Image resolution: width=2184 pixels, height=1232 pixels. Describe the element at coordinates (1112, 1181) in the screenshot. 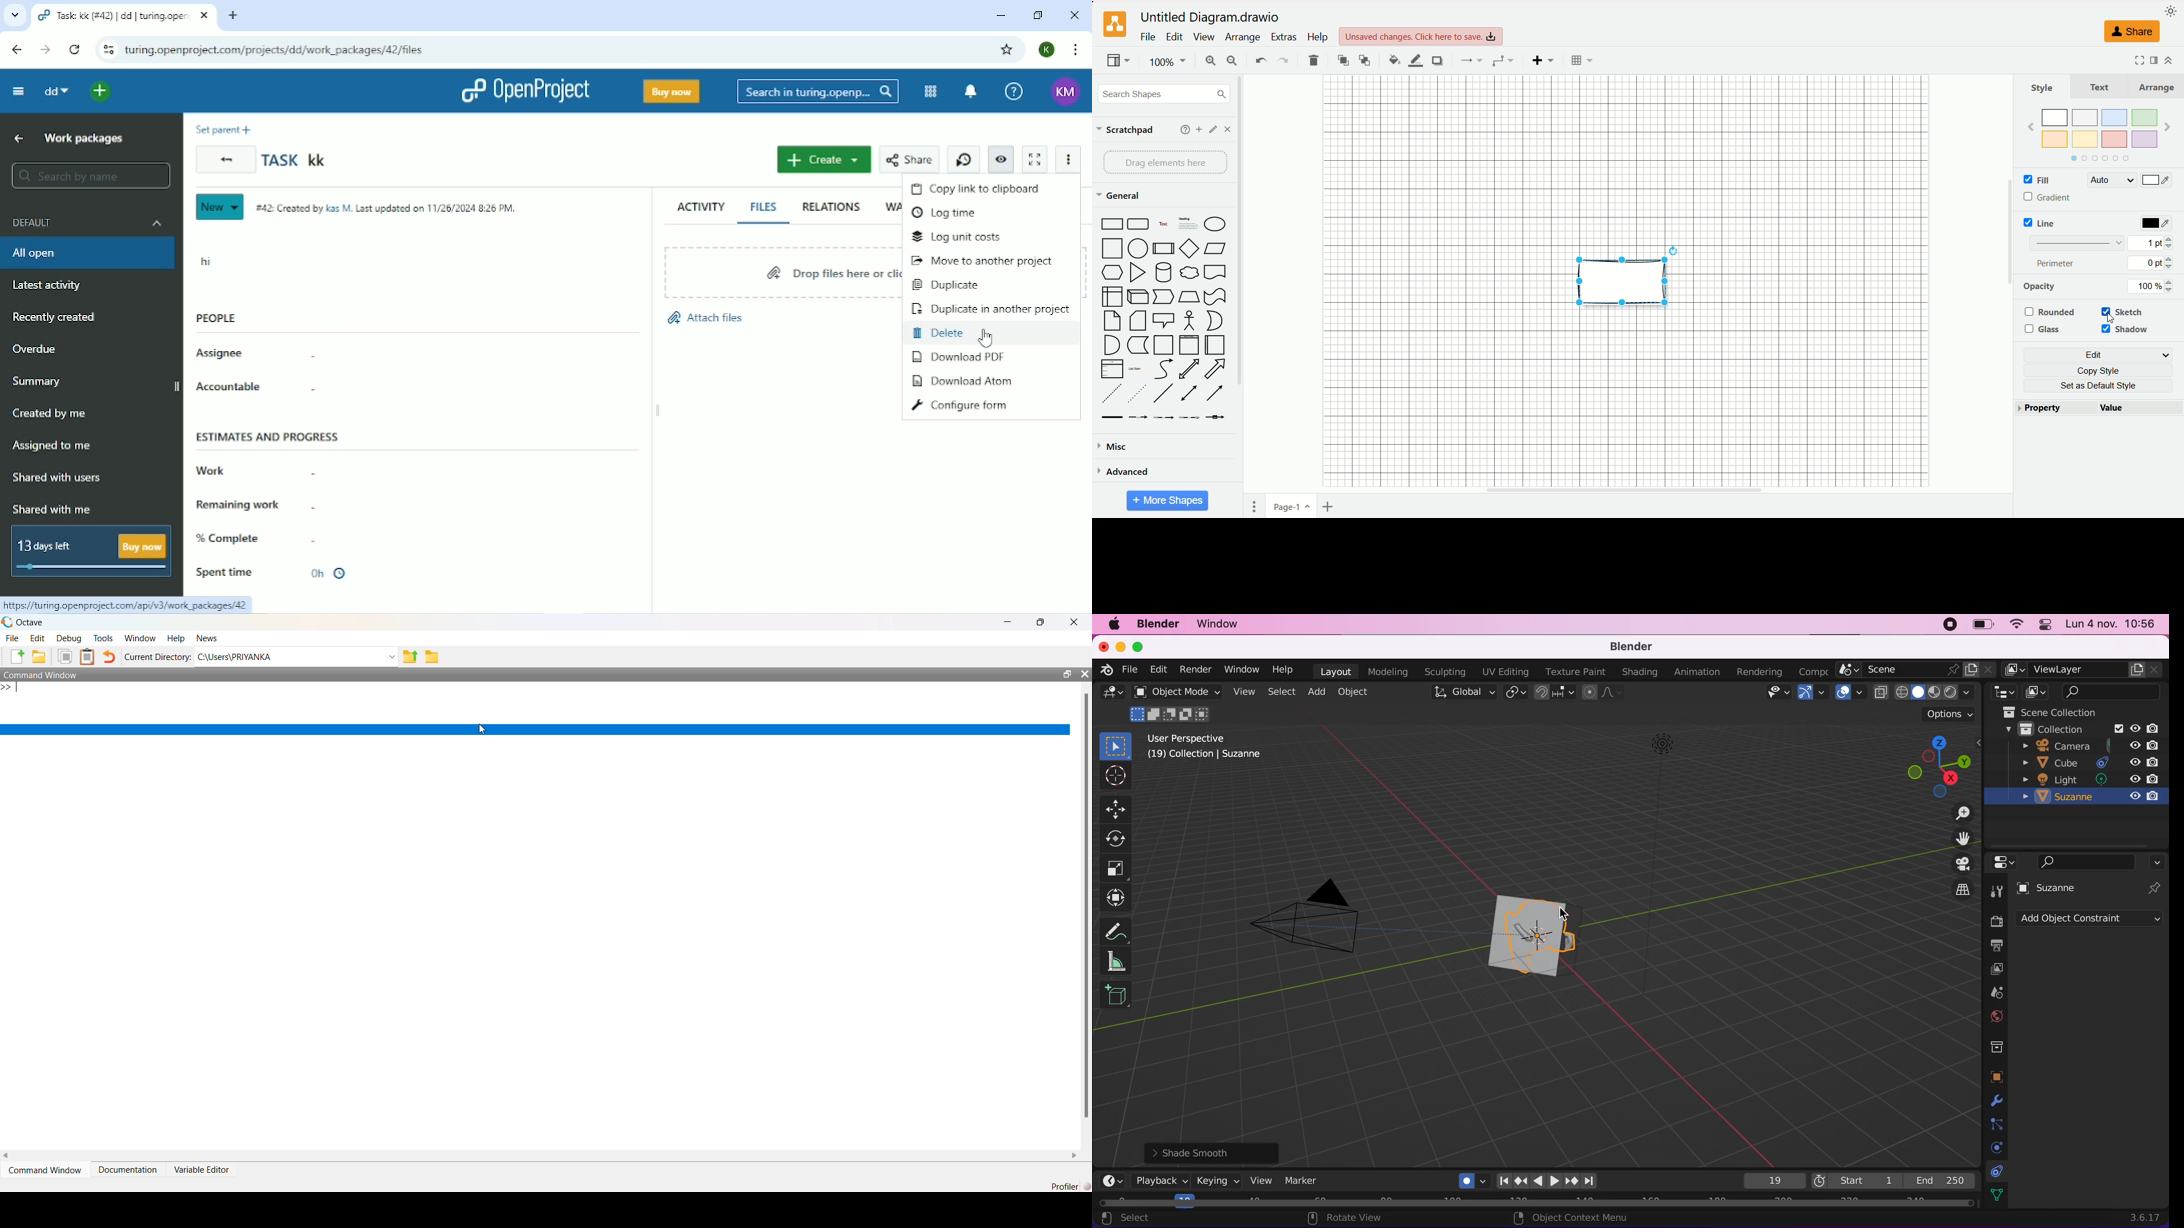

I see `editor type` at that location.